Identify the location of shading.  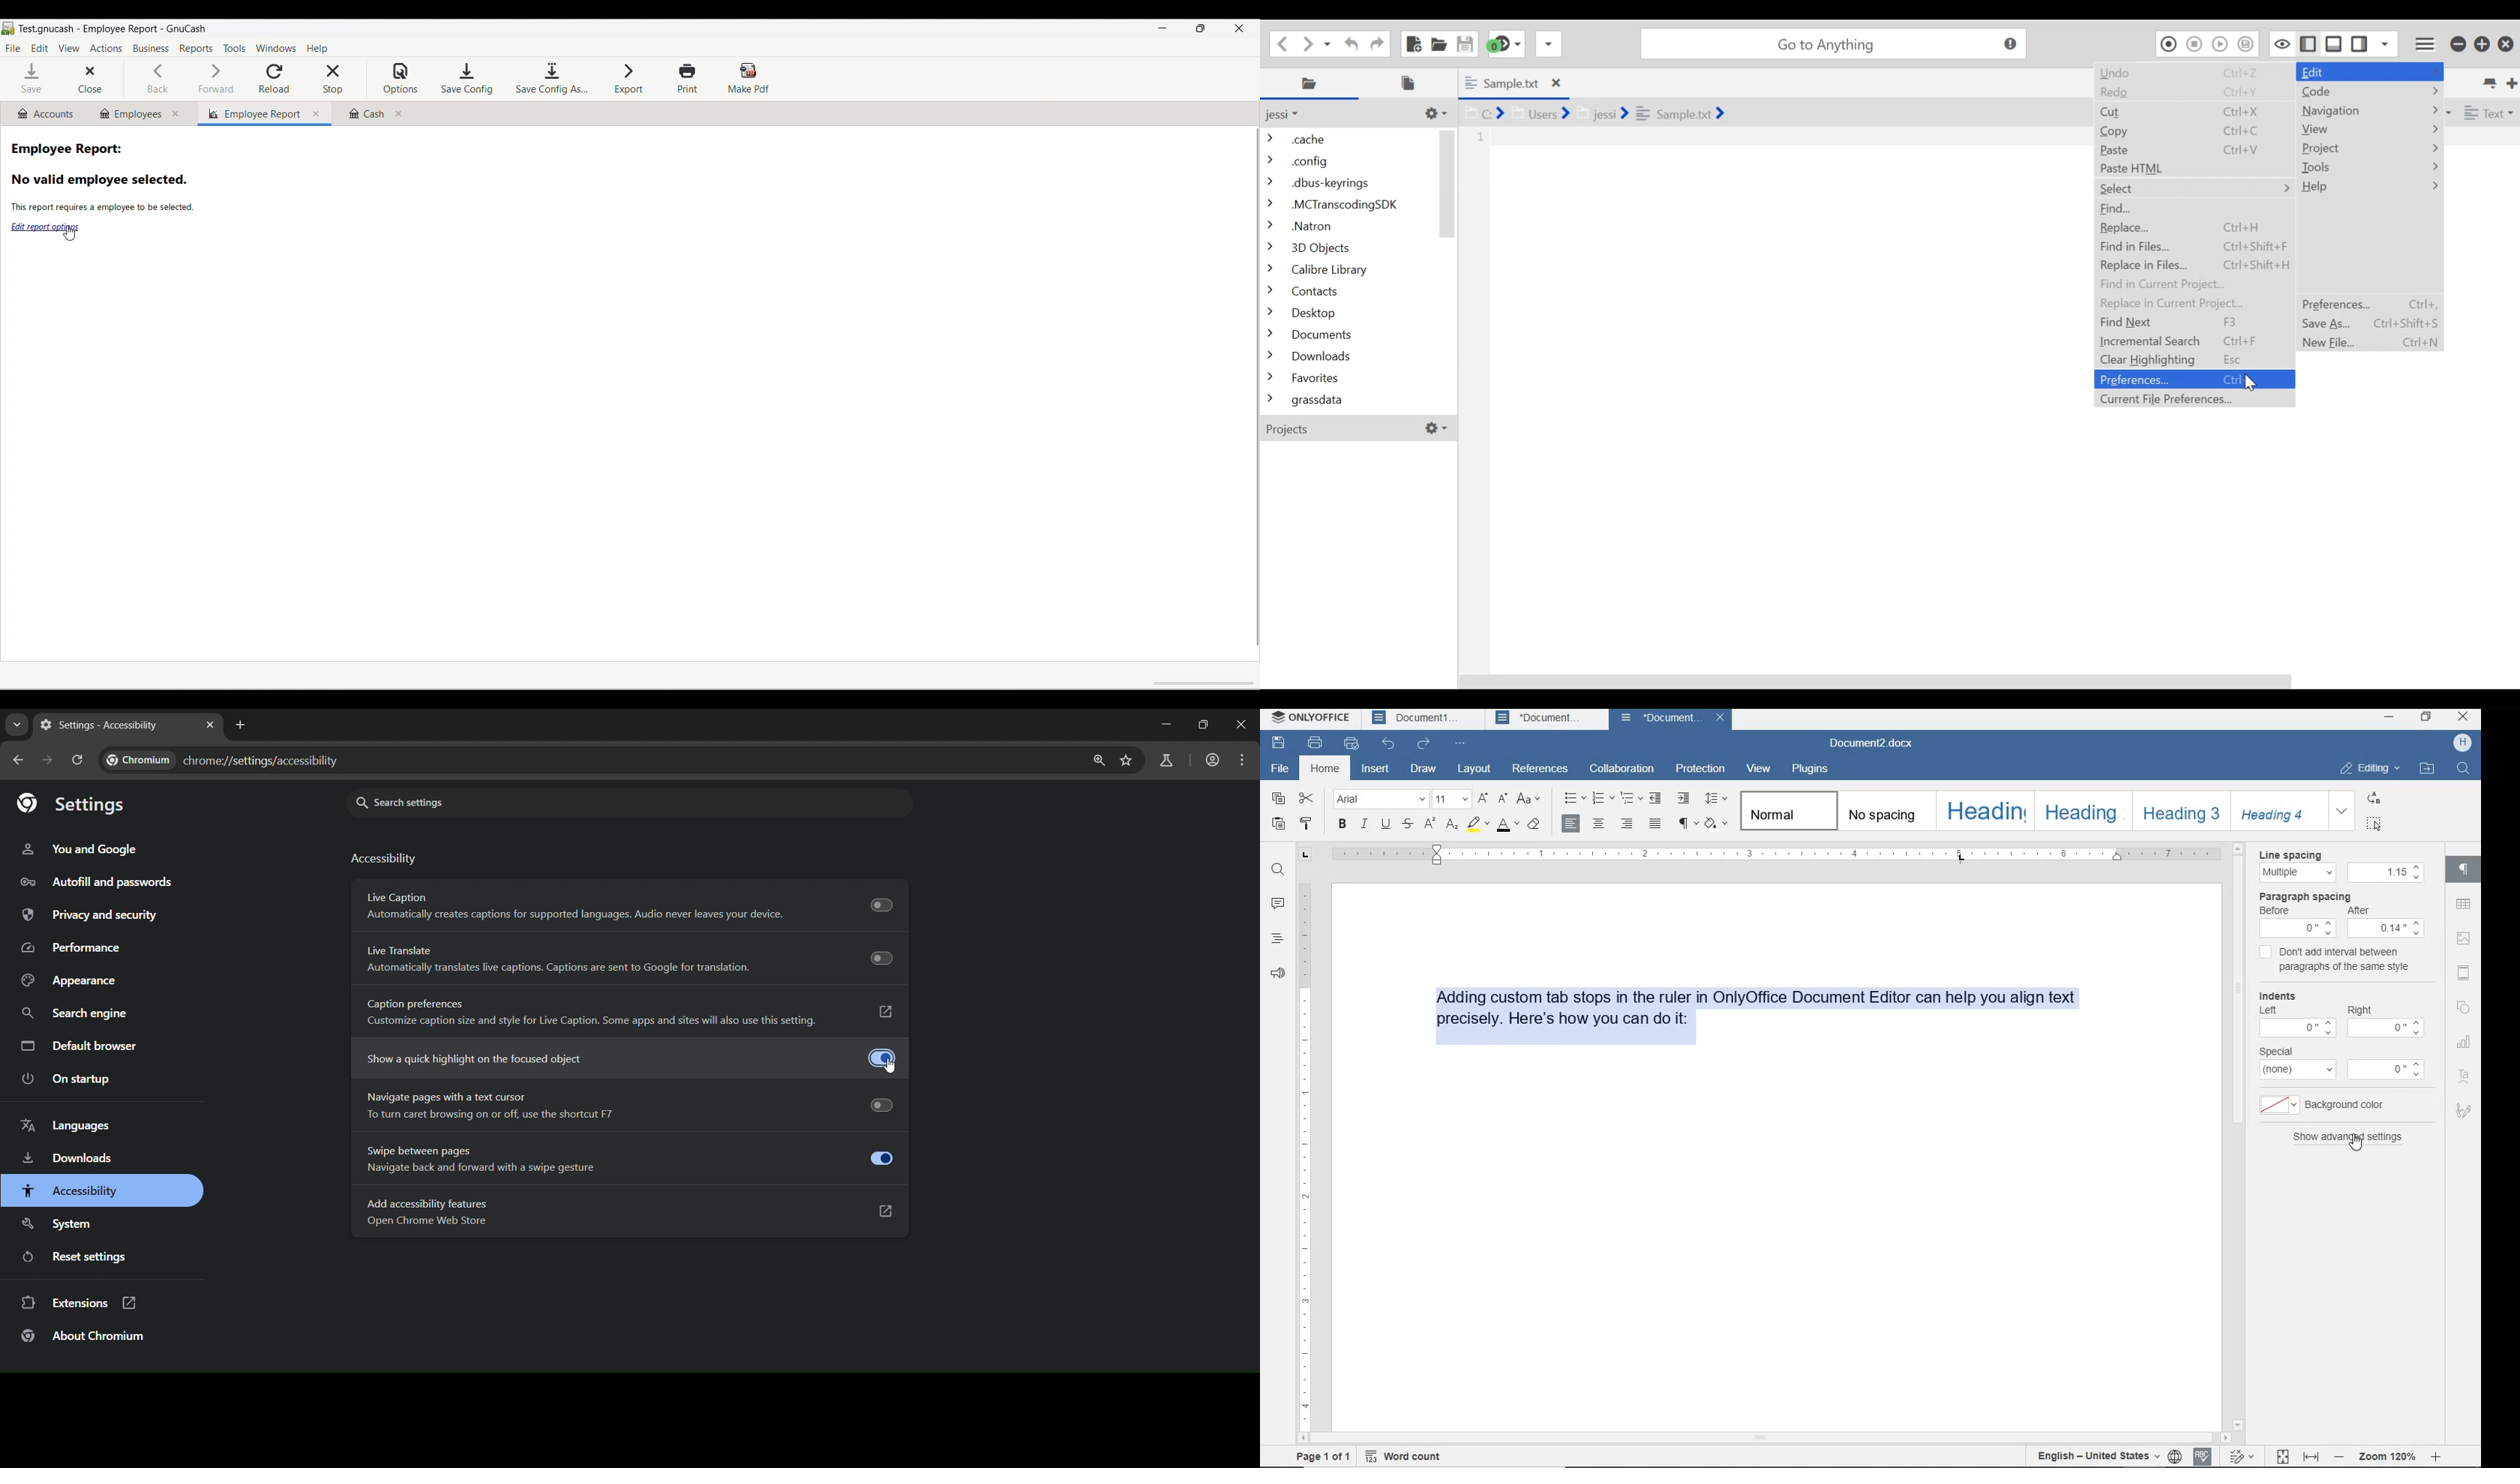
(1715, 824).